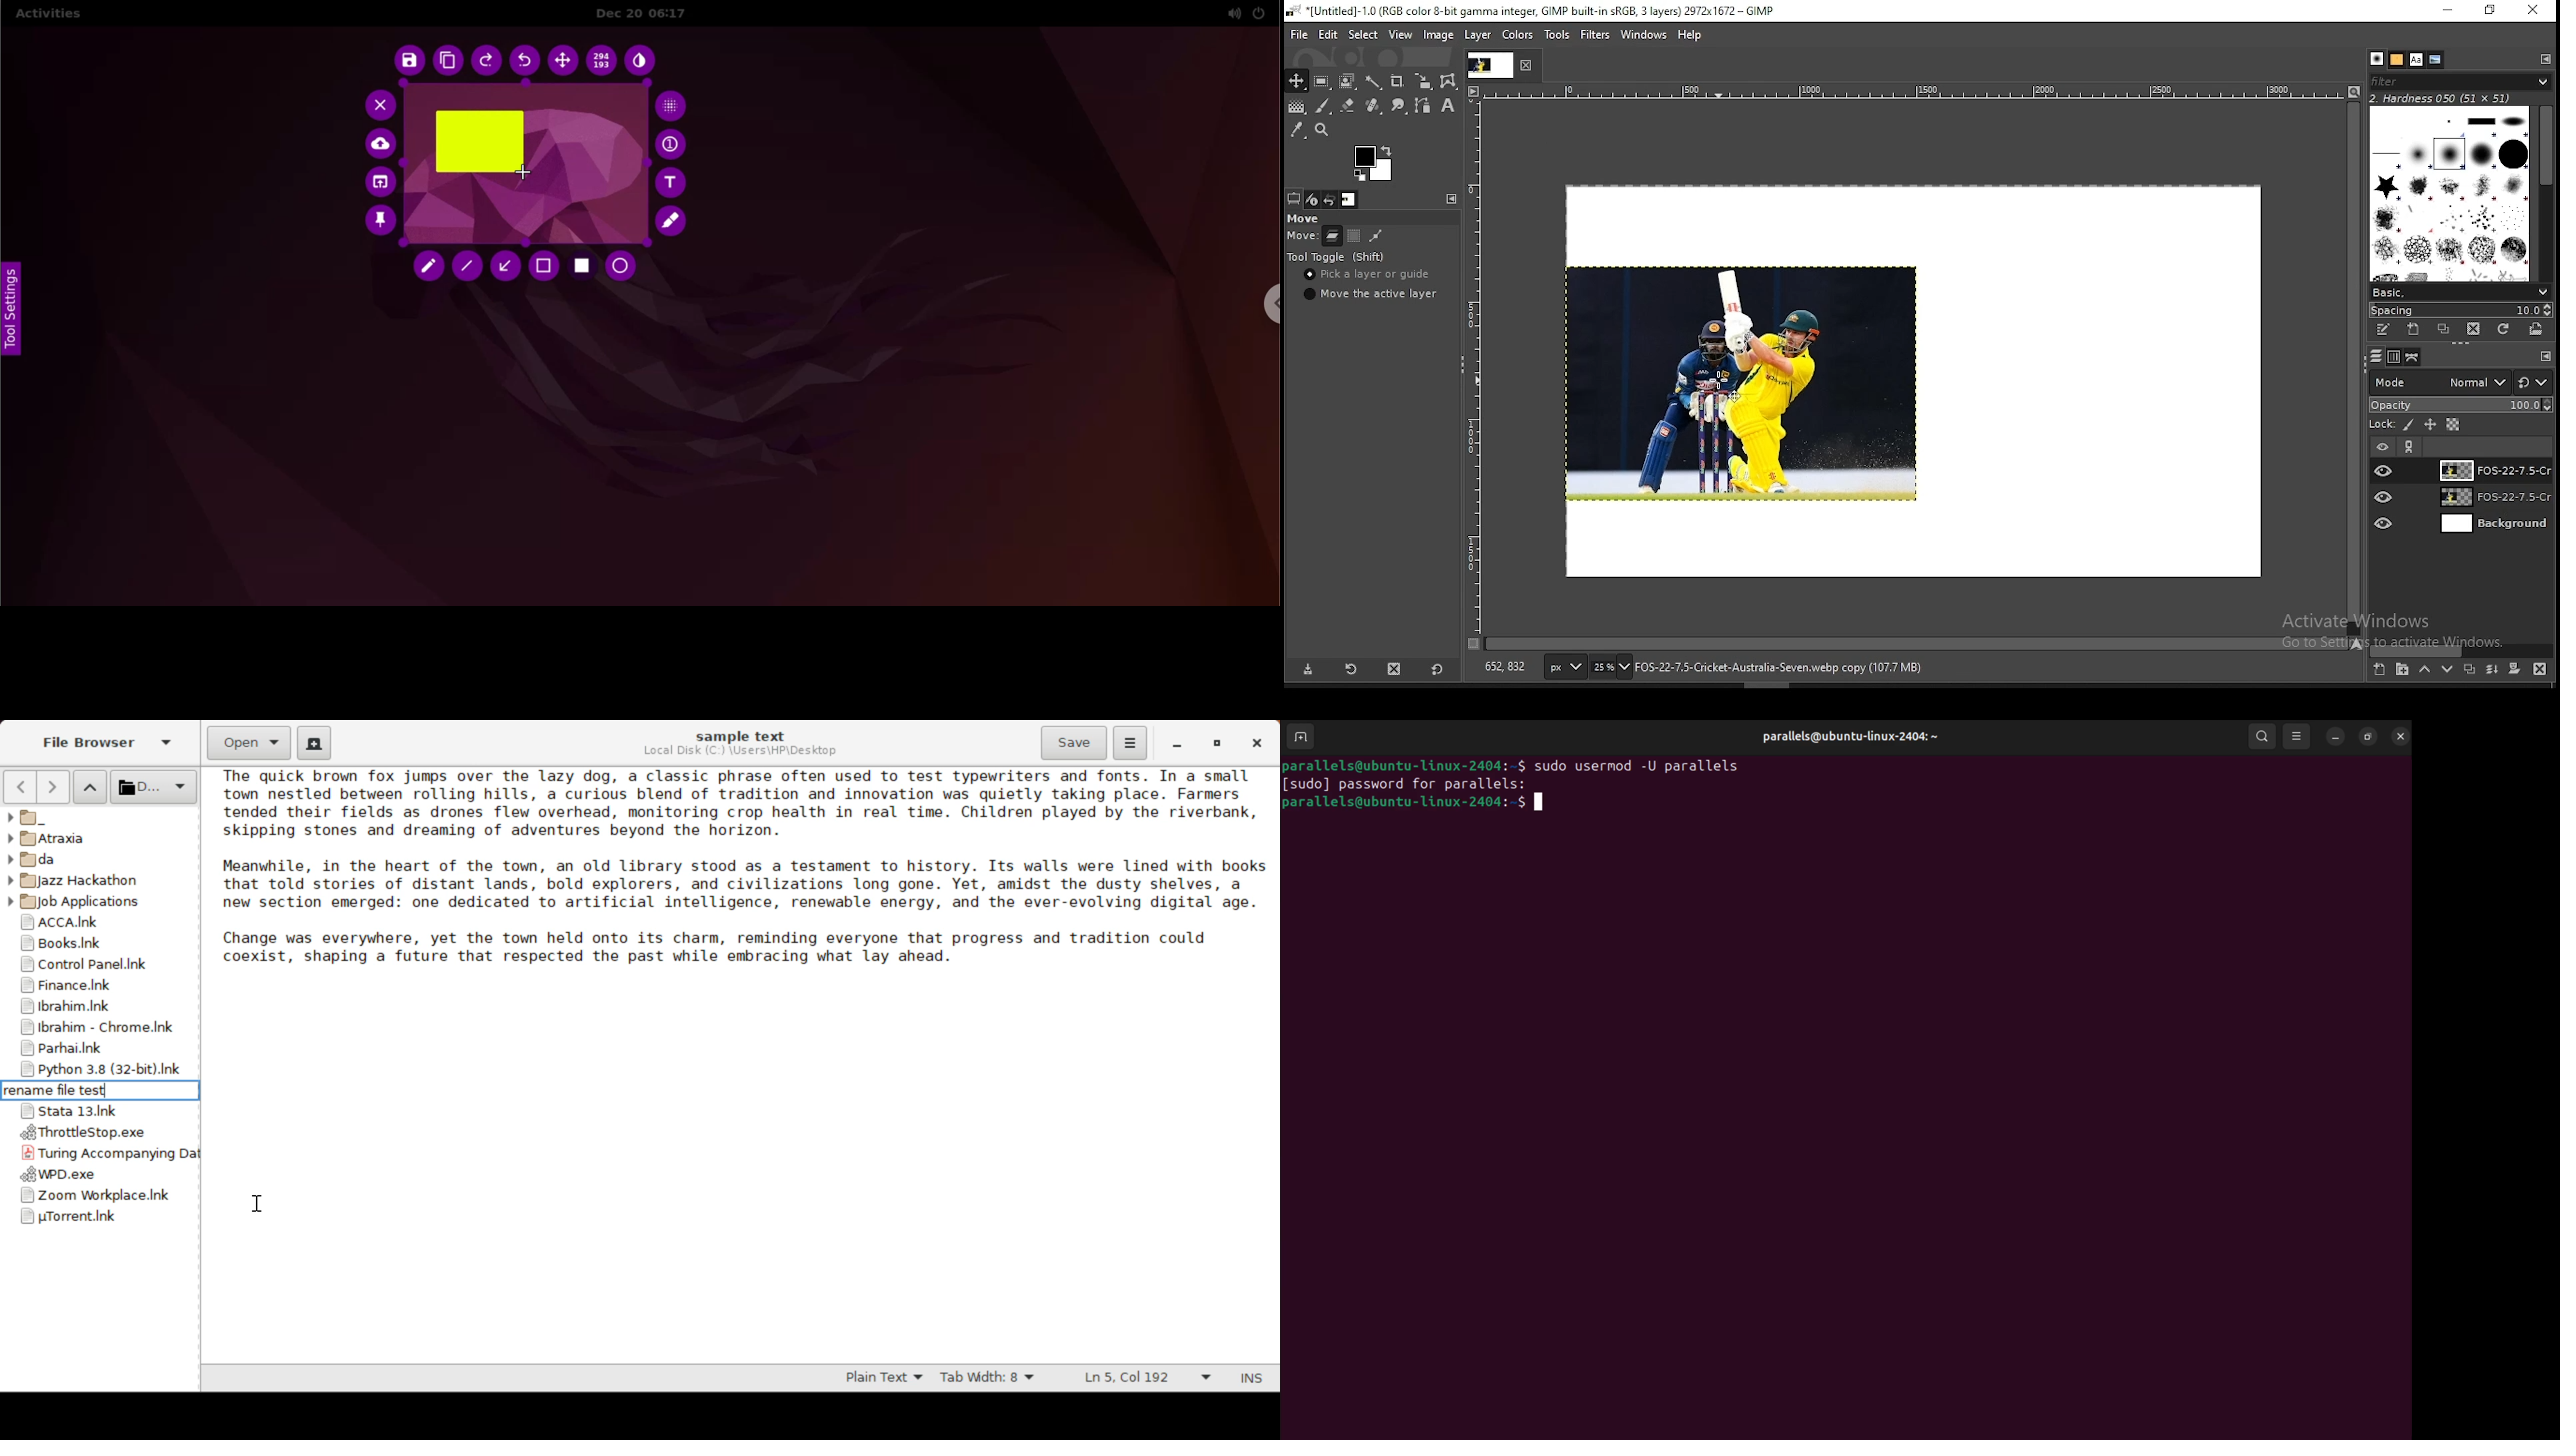  What do you see at coordinates (2383, 329) in the screenshot?
I see `edit this brush` at bounding box center [2383, 329].